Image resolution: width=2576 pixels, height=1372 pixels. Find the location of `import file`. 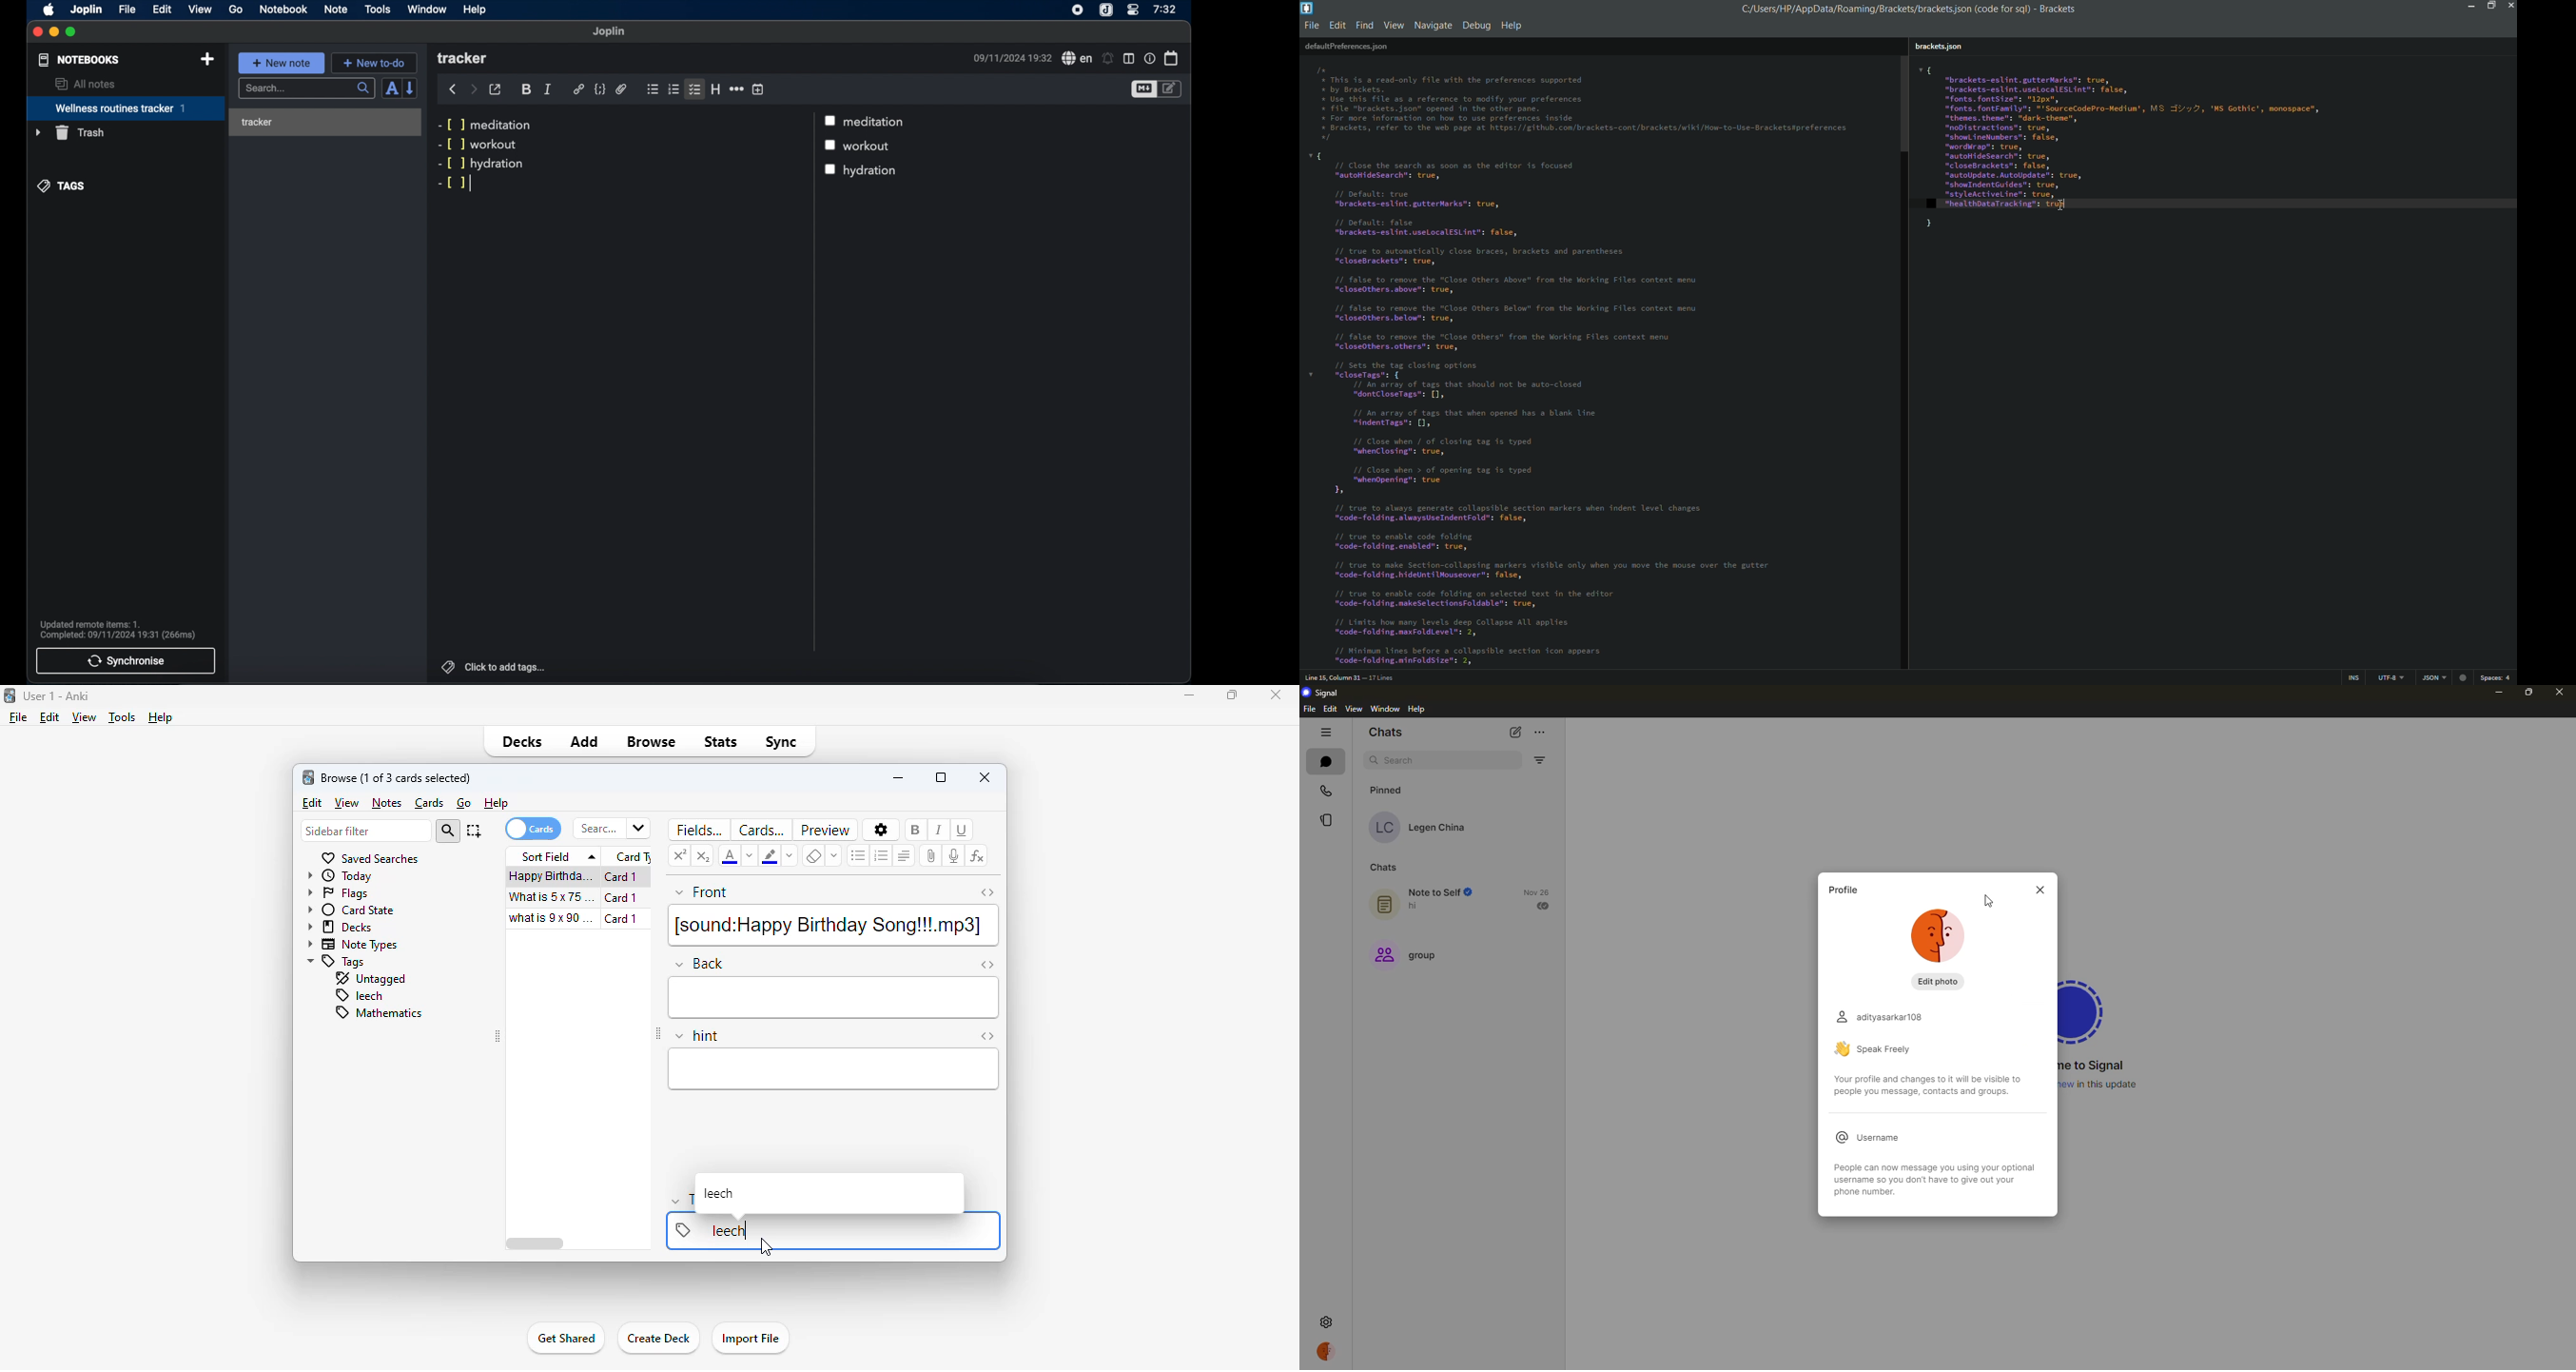

import file is located at coordinates (751, 1339).